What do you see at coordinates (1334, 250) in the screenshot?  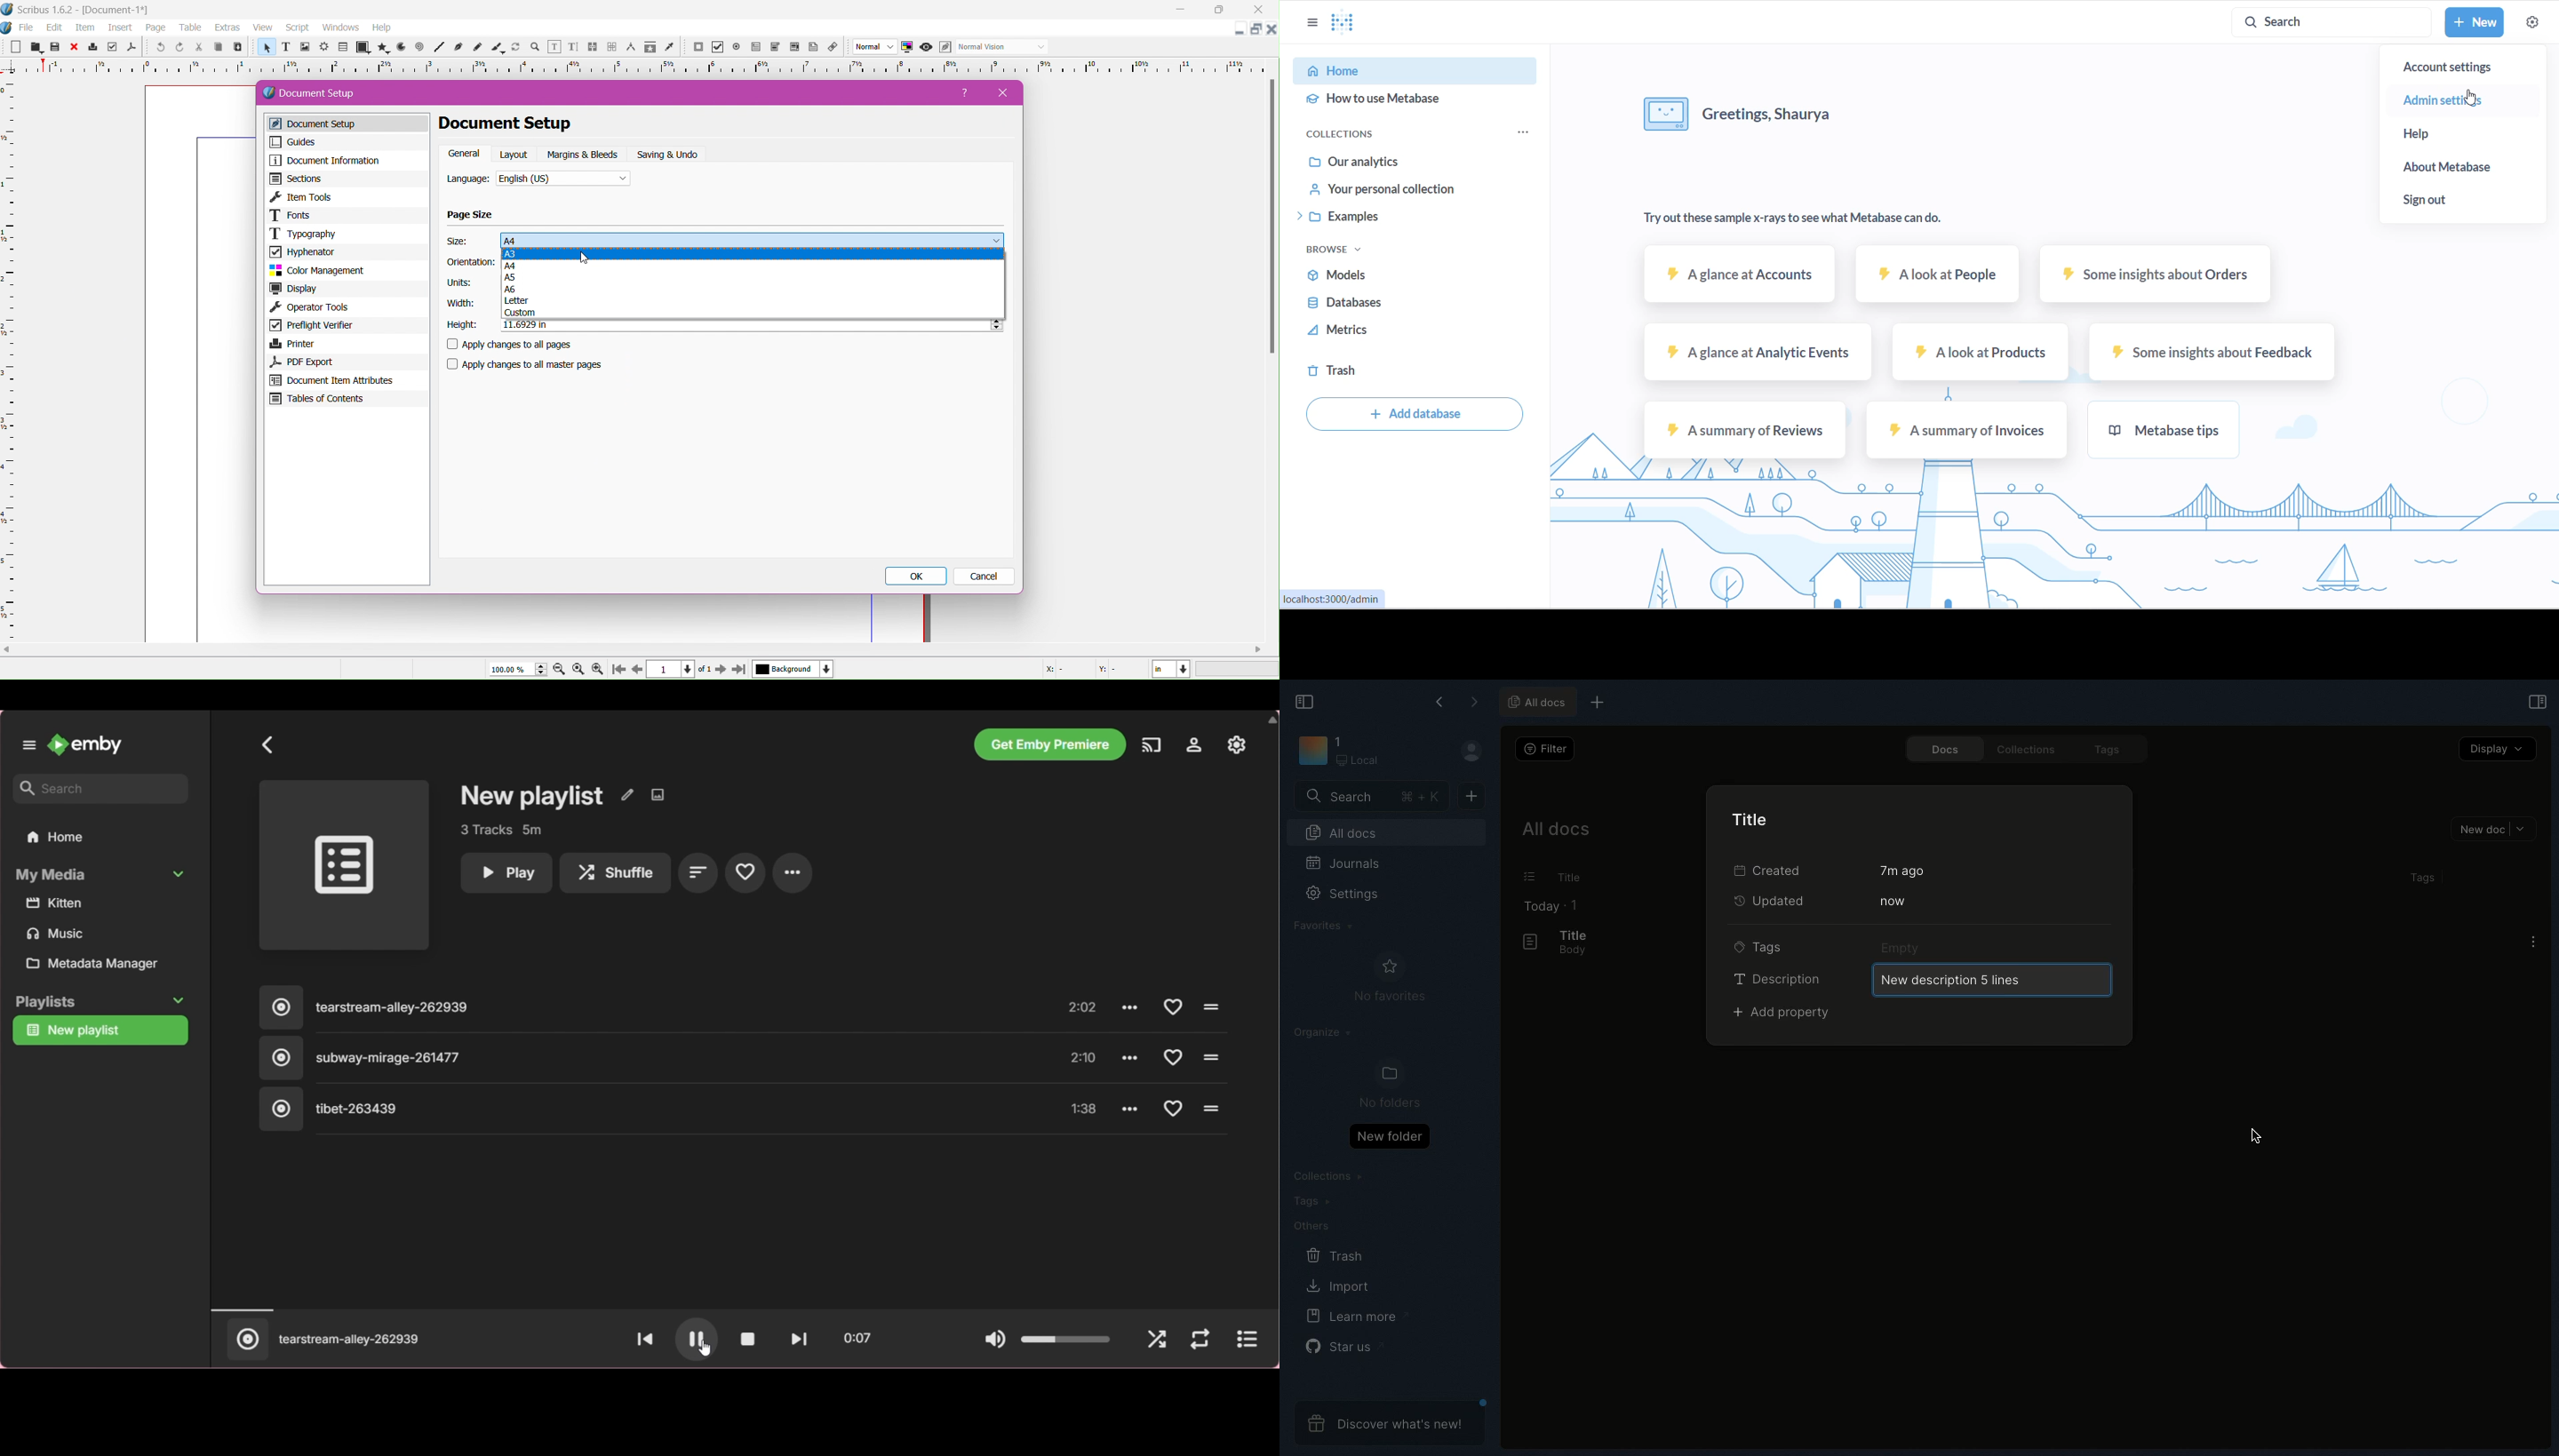 I see `browse` at bounding box center [1334, 250].